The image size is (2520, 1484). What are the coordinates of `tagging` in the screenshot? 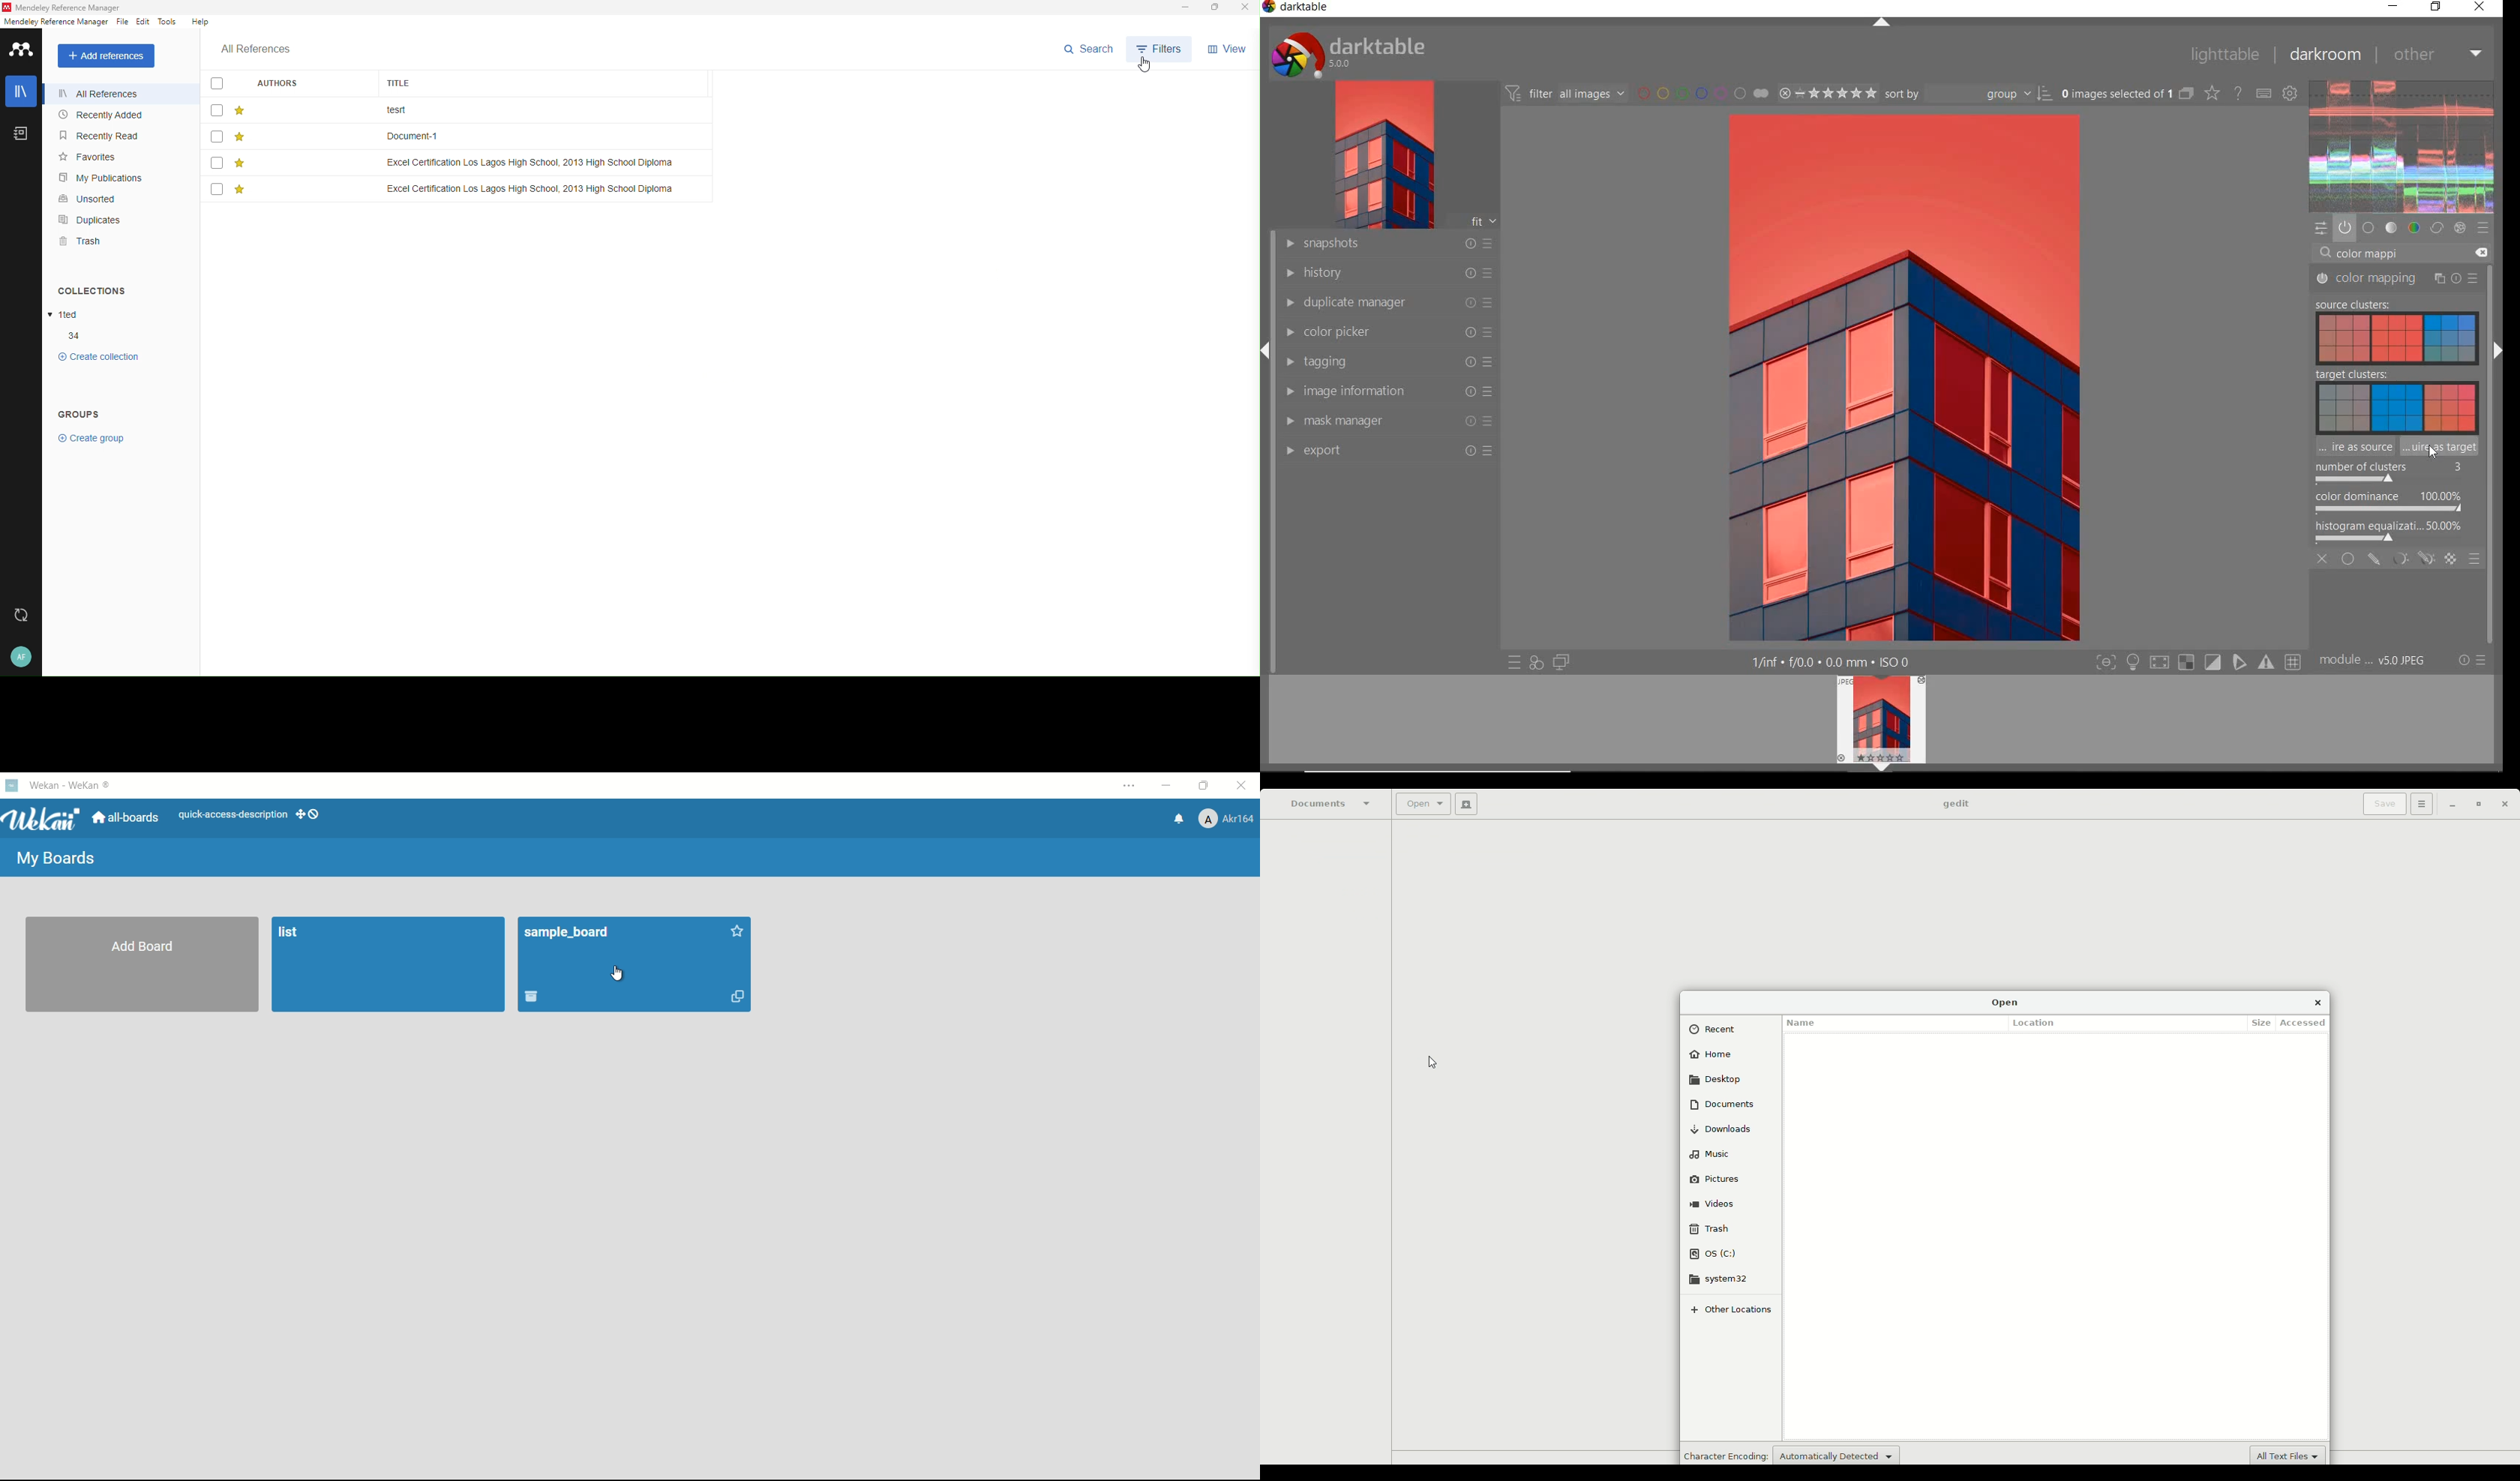 It's located at (1387, 363).